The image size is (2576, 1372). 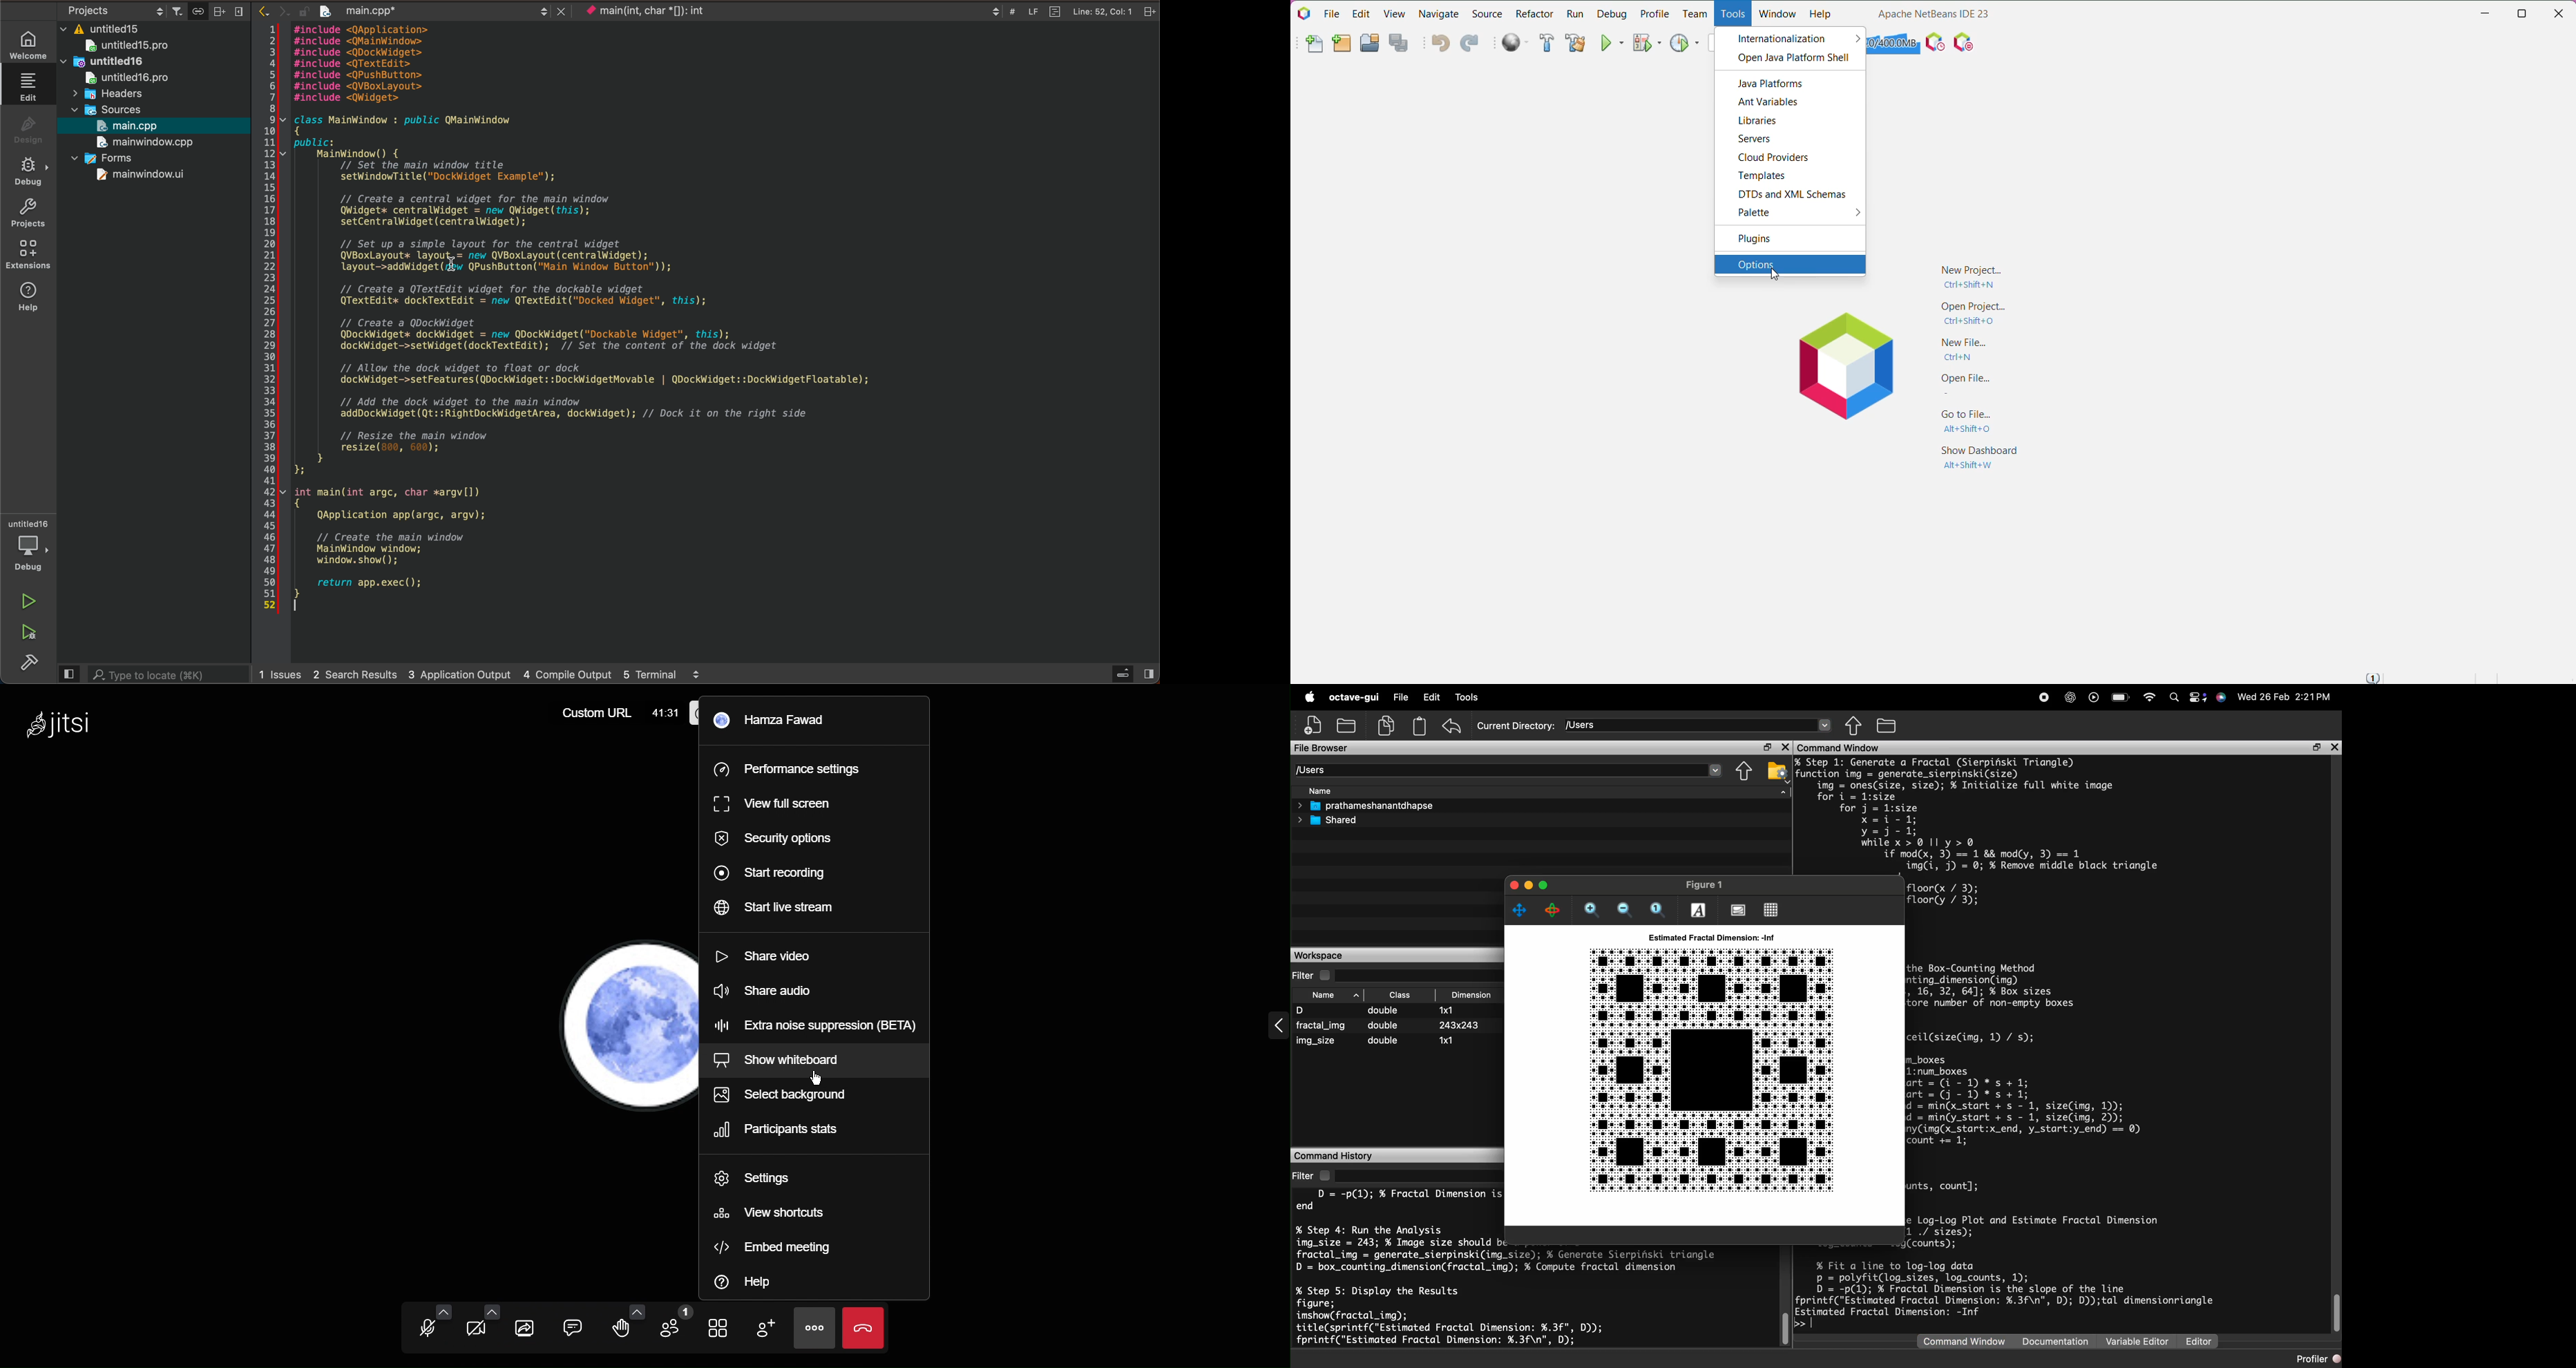 What do you see at coordinates (1323, 996) in the screenshot?
I see `Name` at bounding box center [1323, 996].